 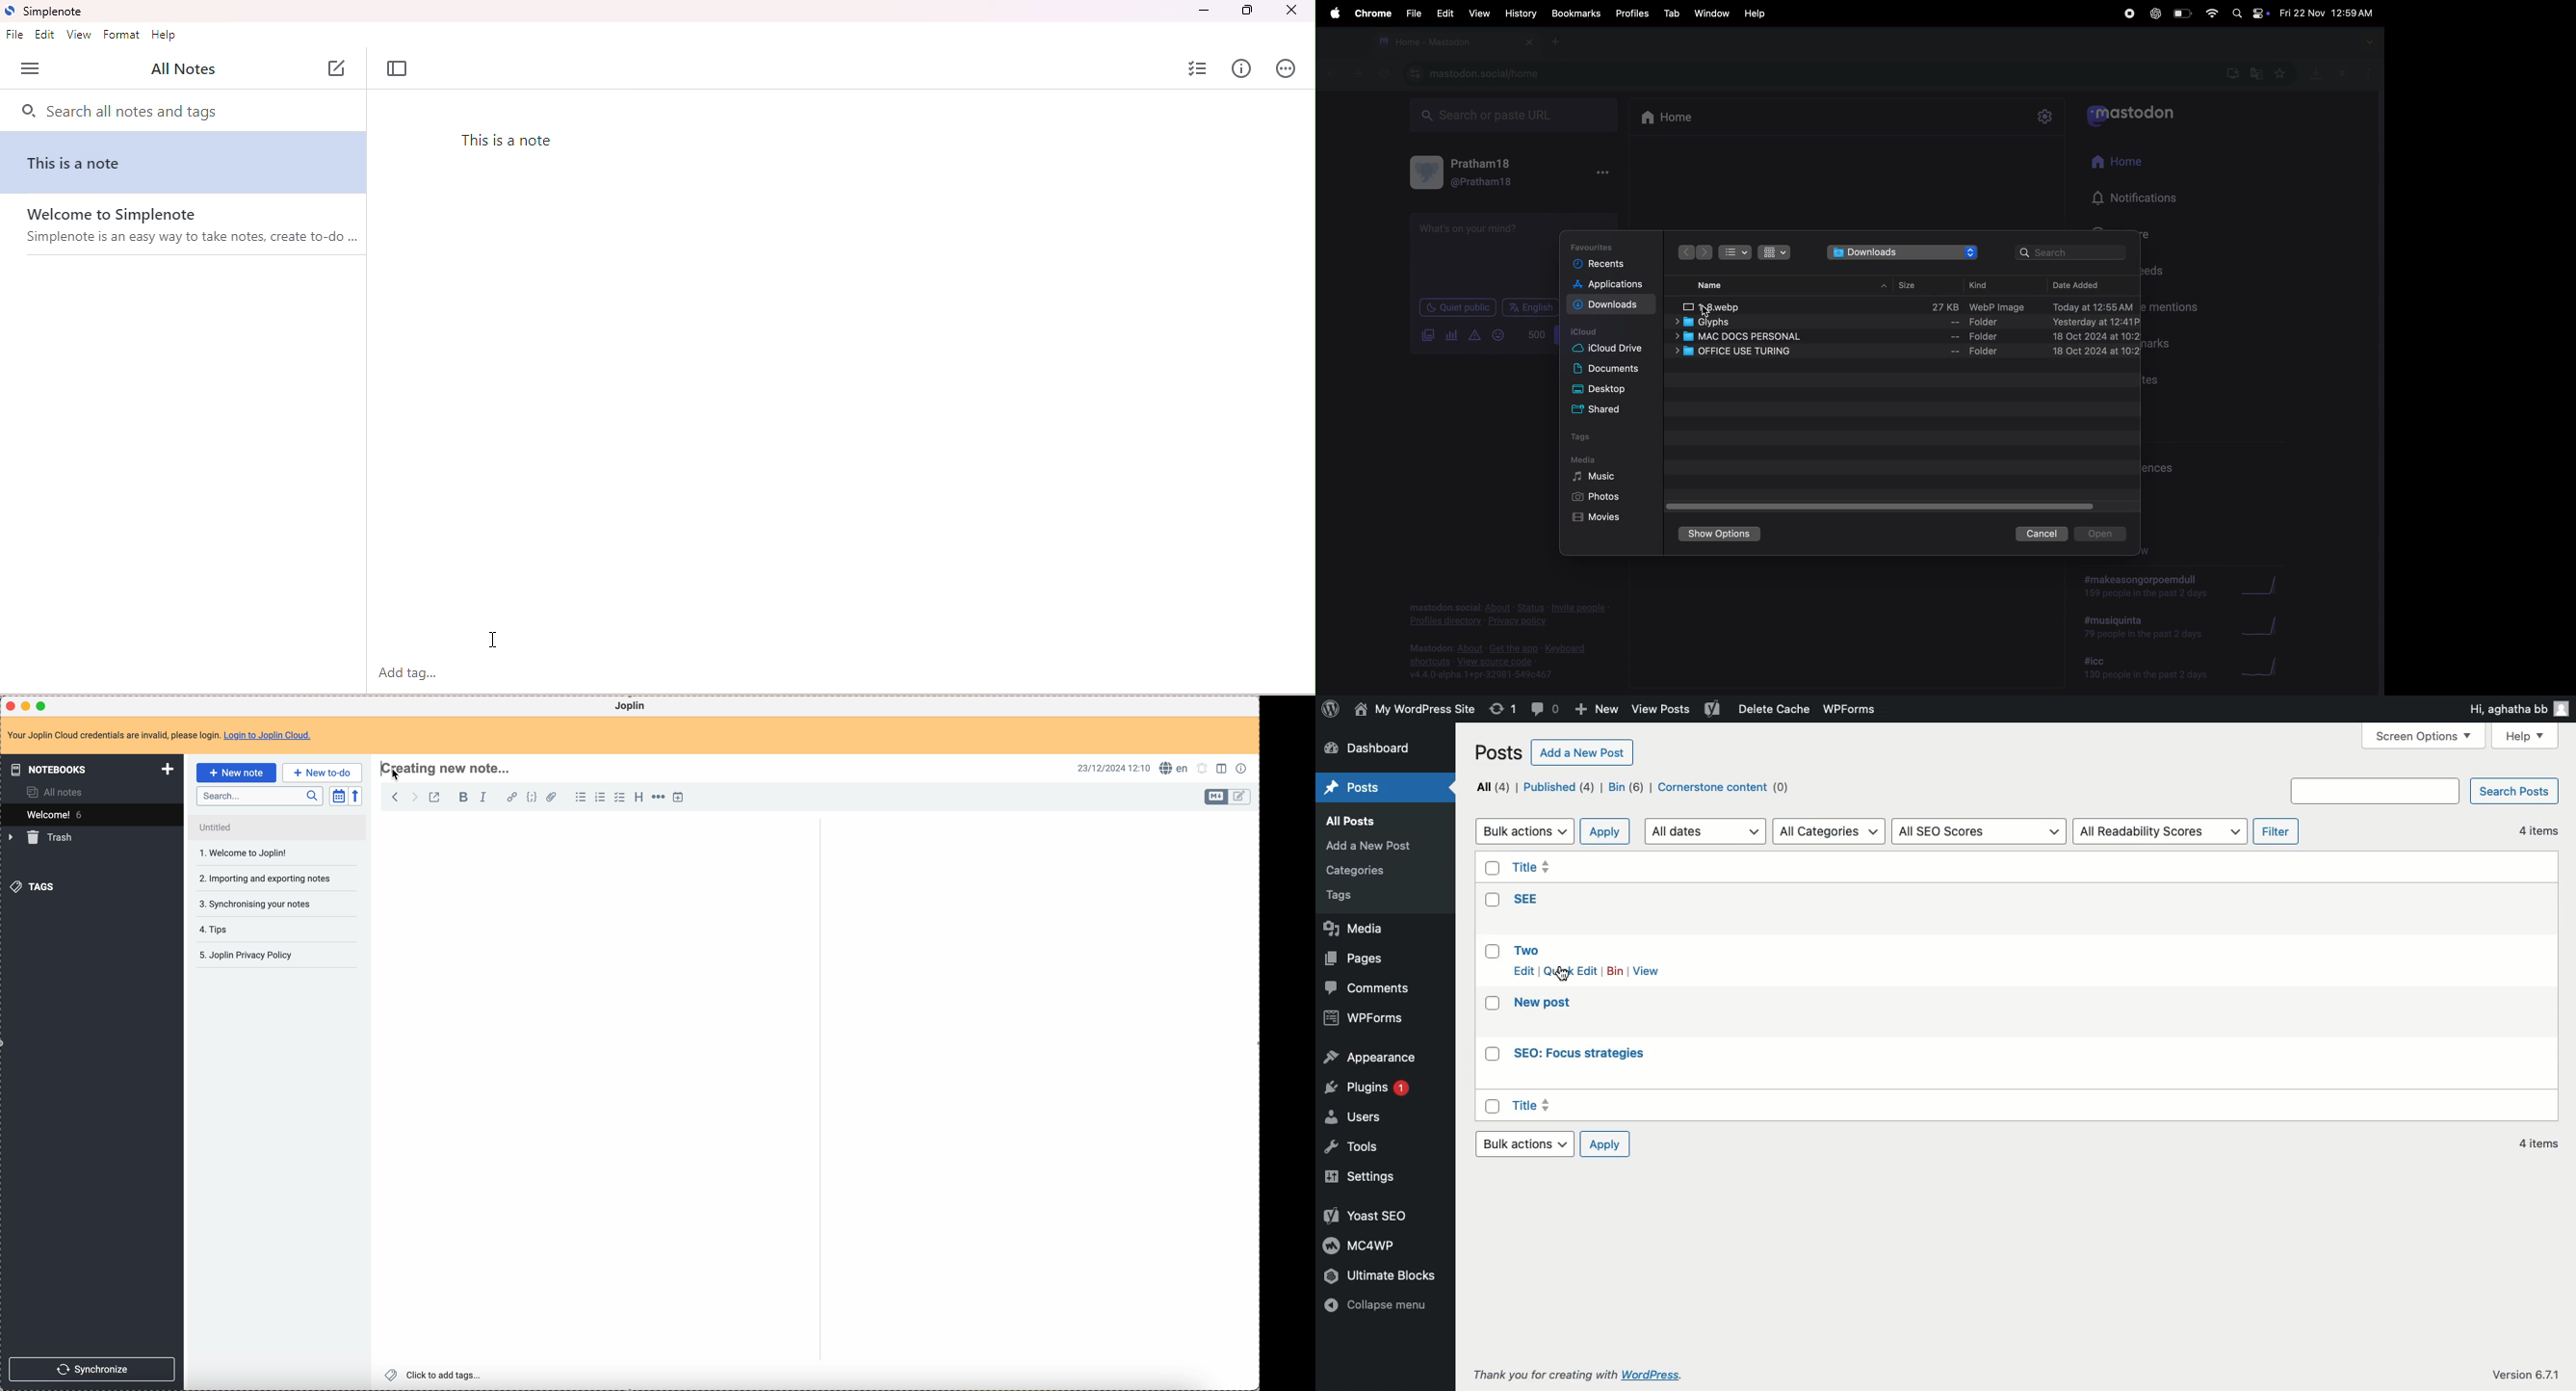 I want to click on info, so click(x=1242, y=68).